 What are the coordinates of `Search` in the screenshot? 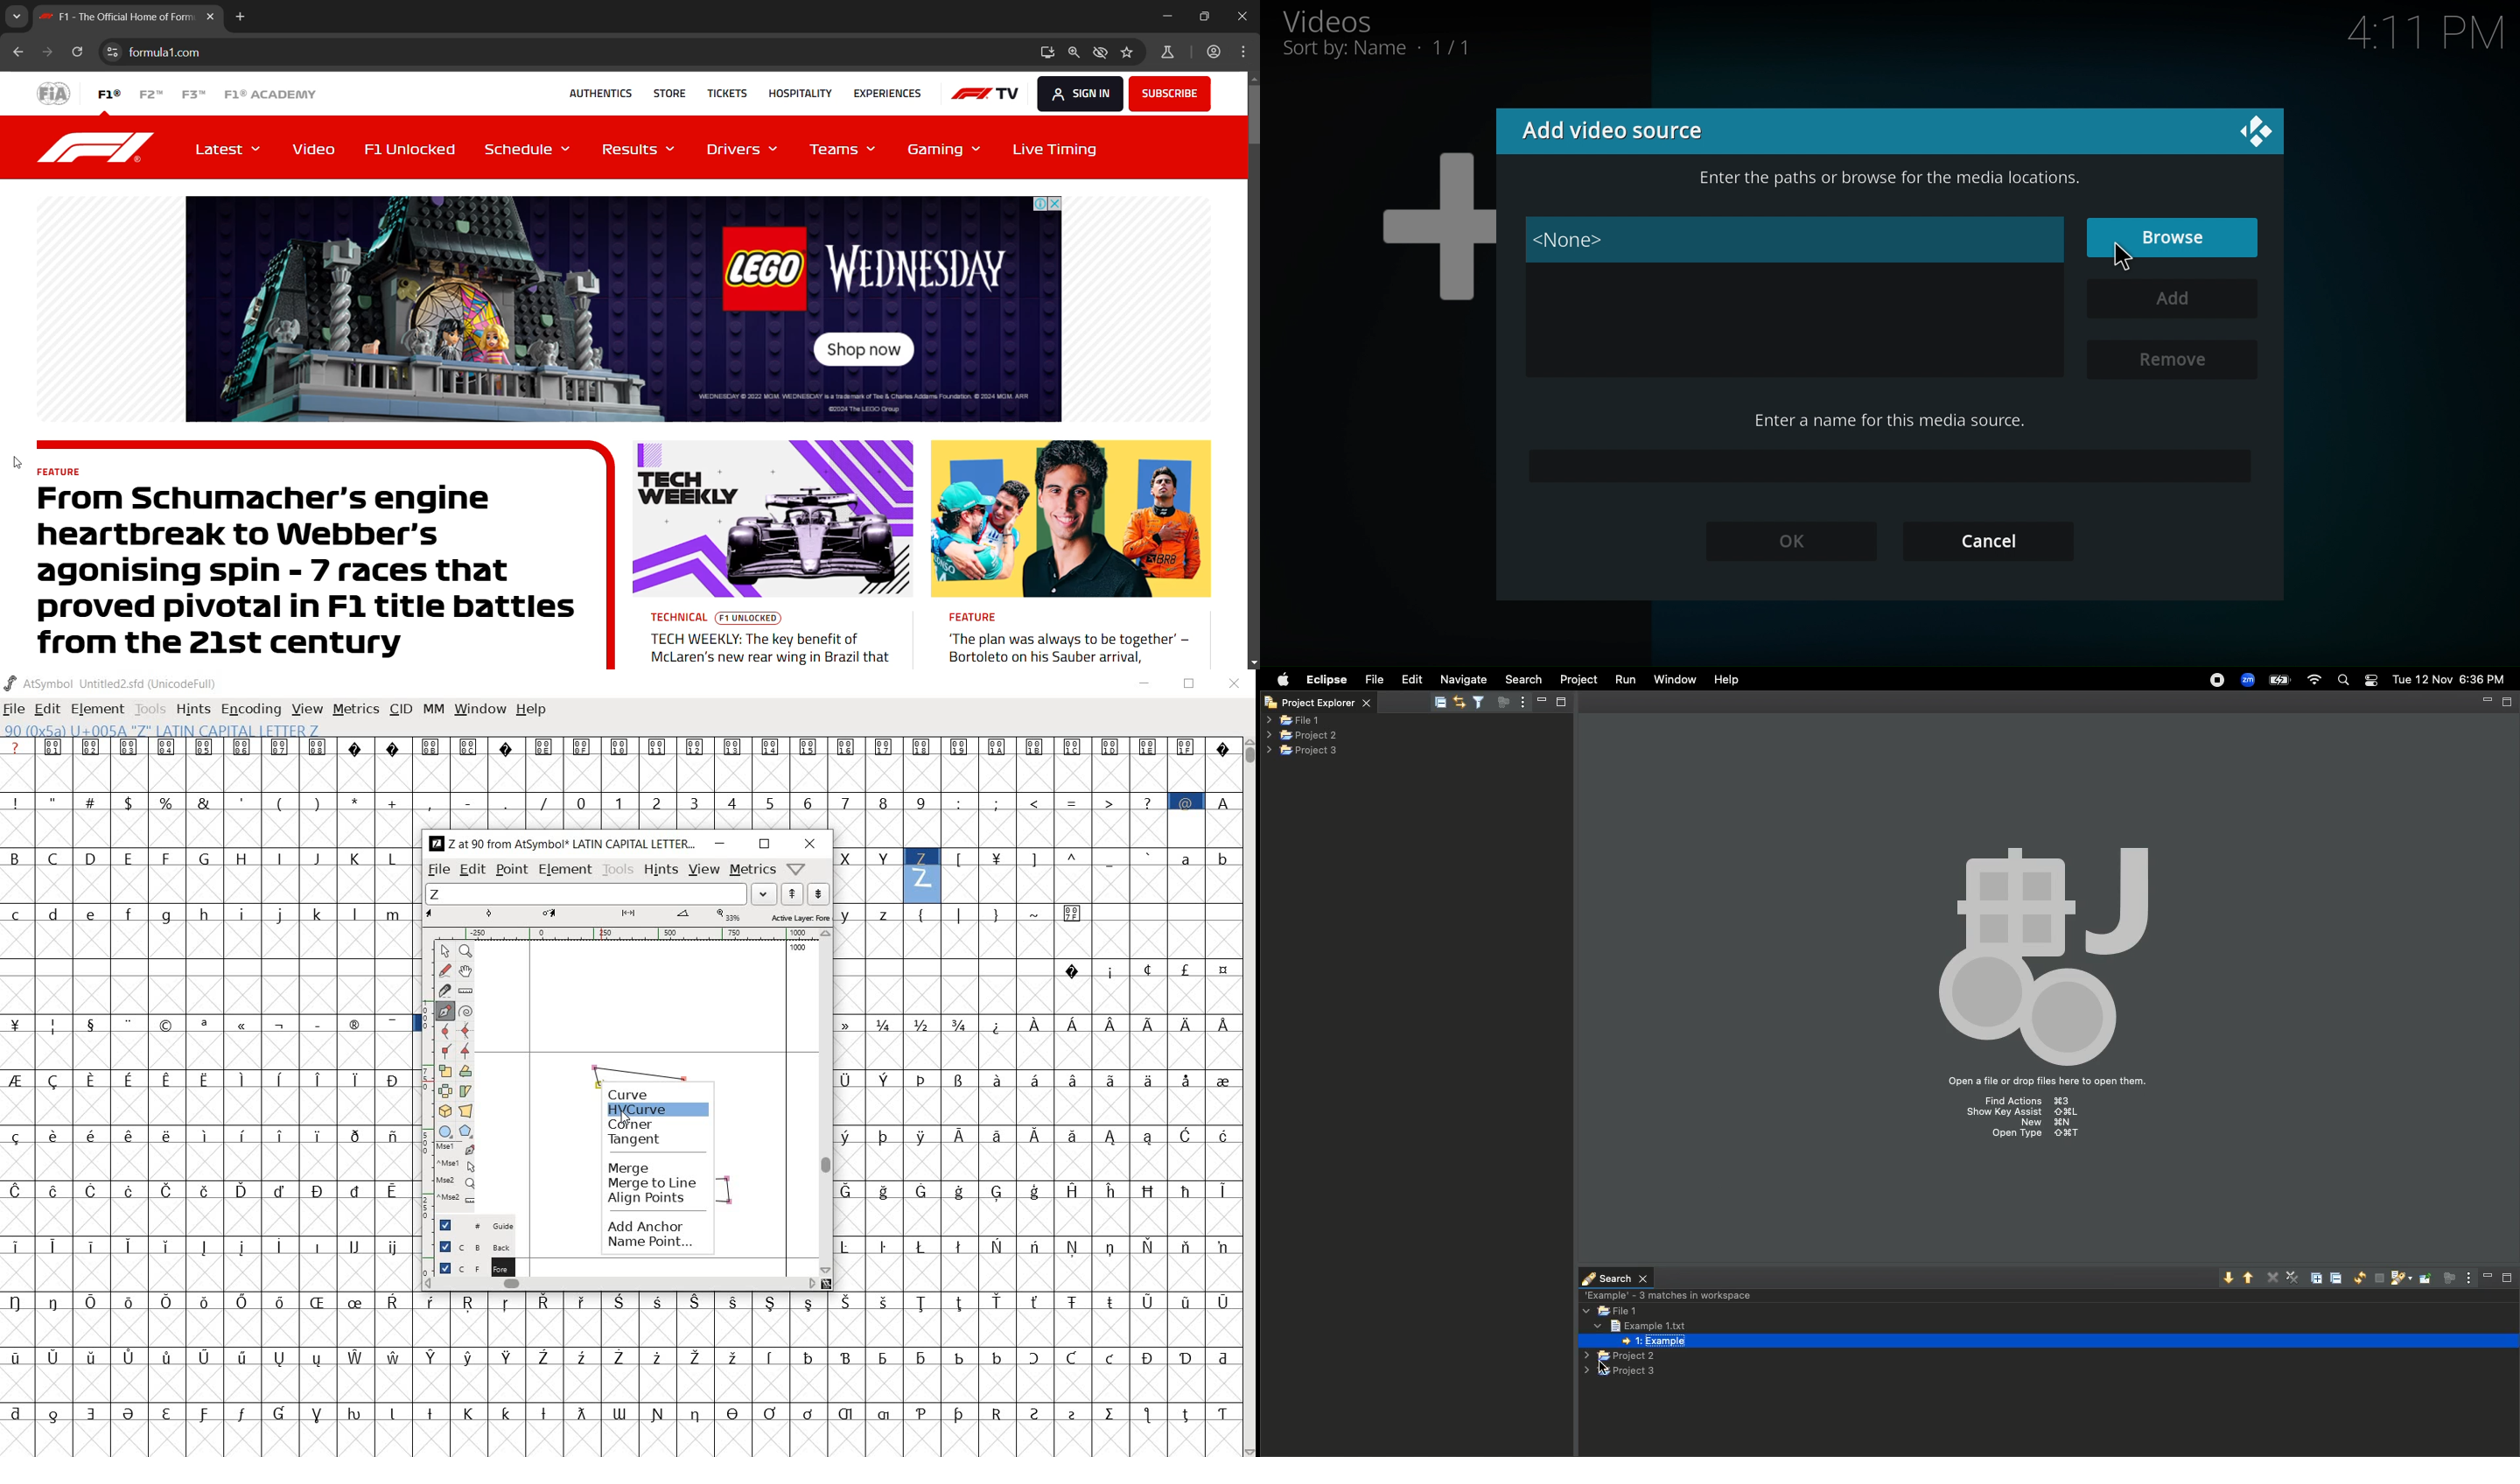 It's located at (1522, 679).